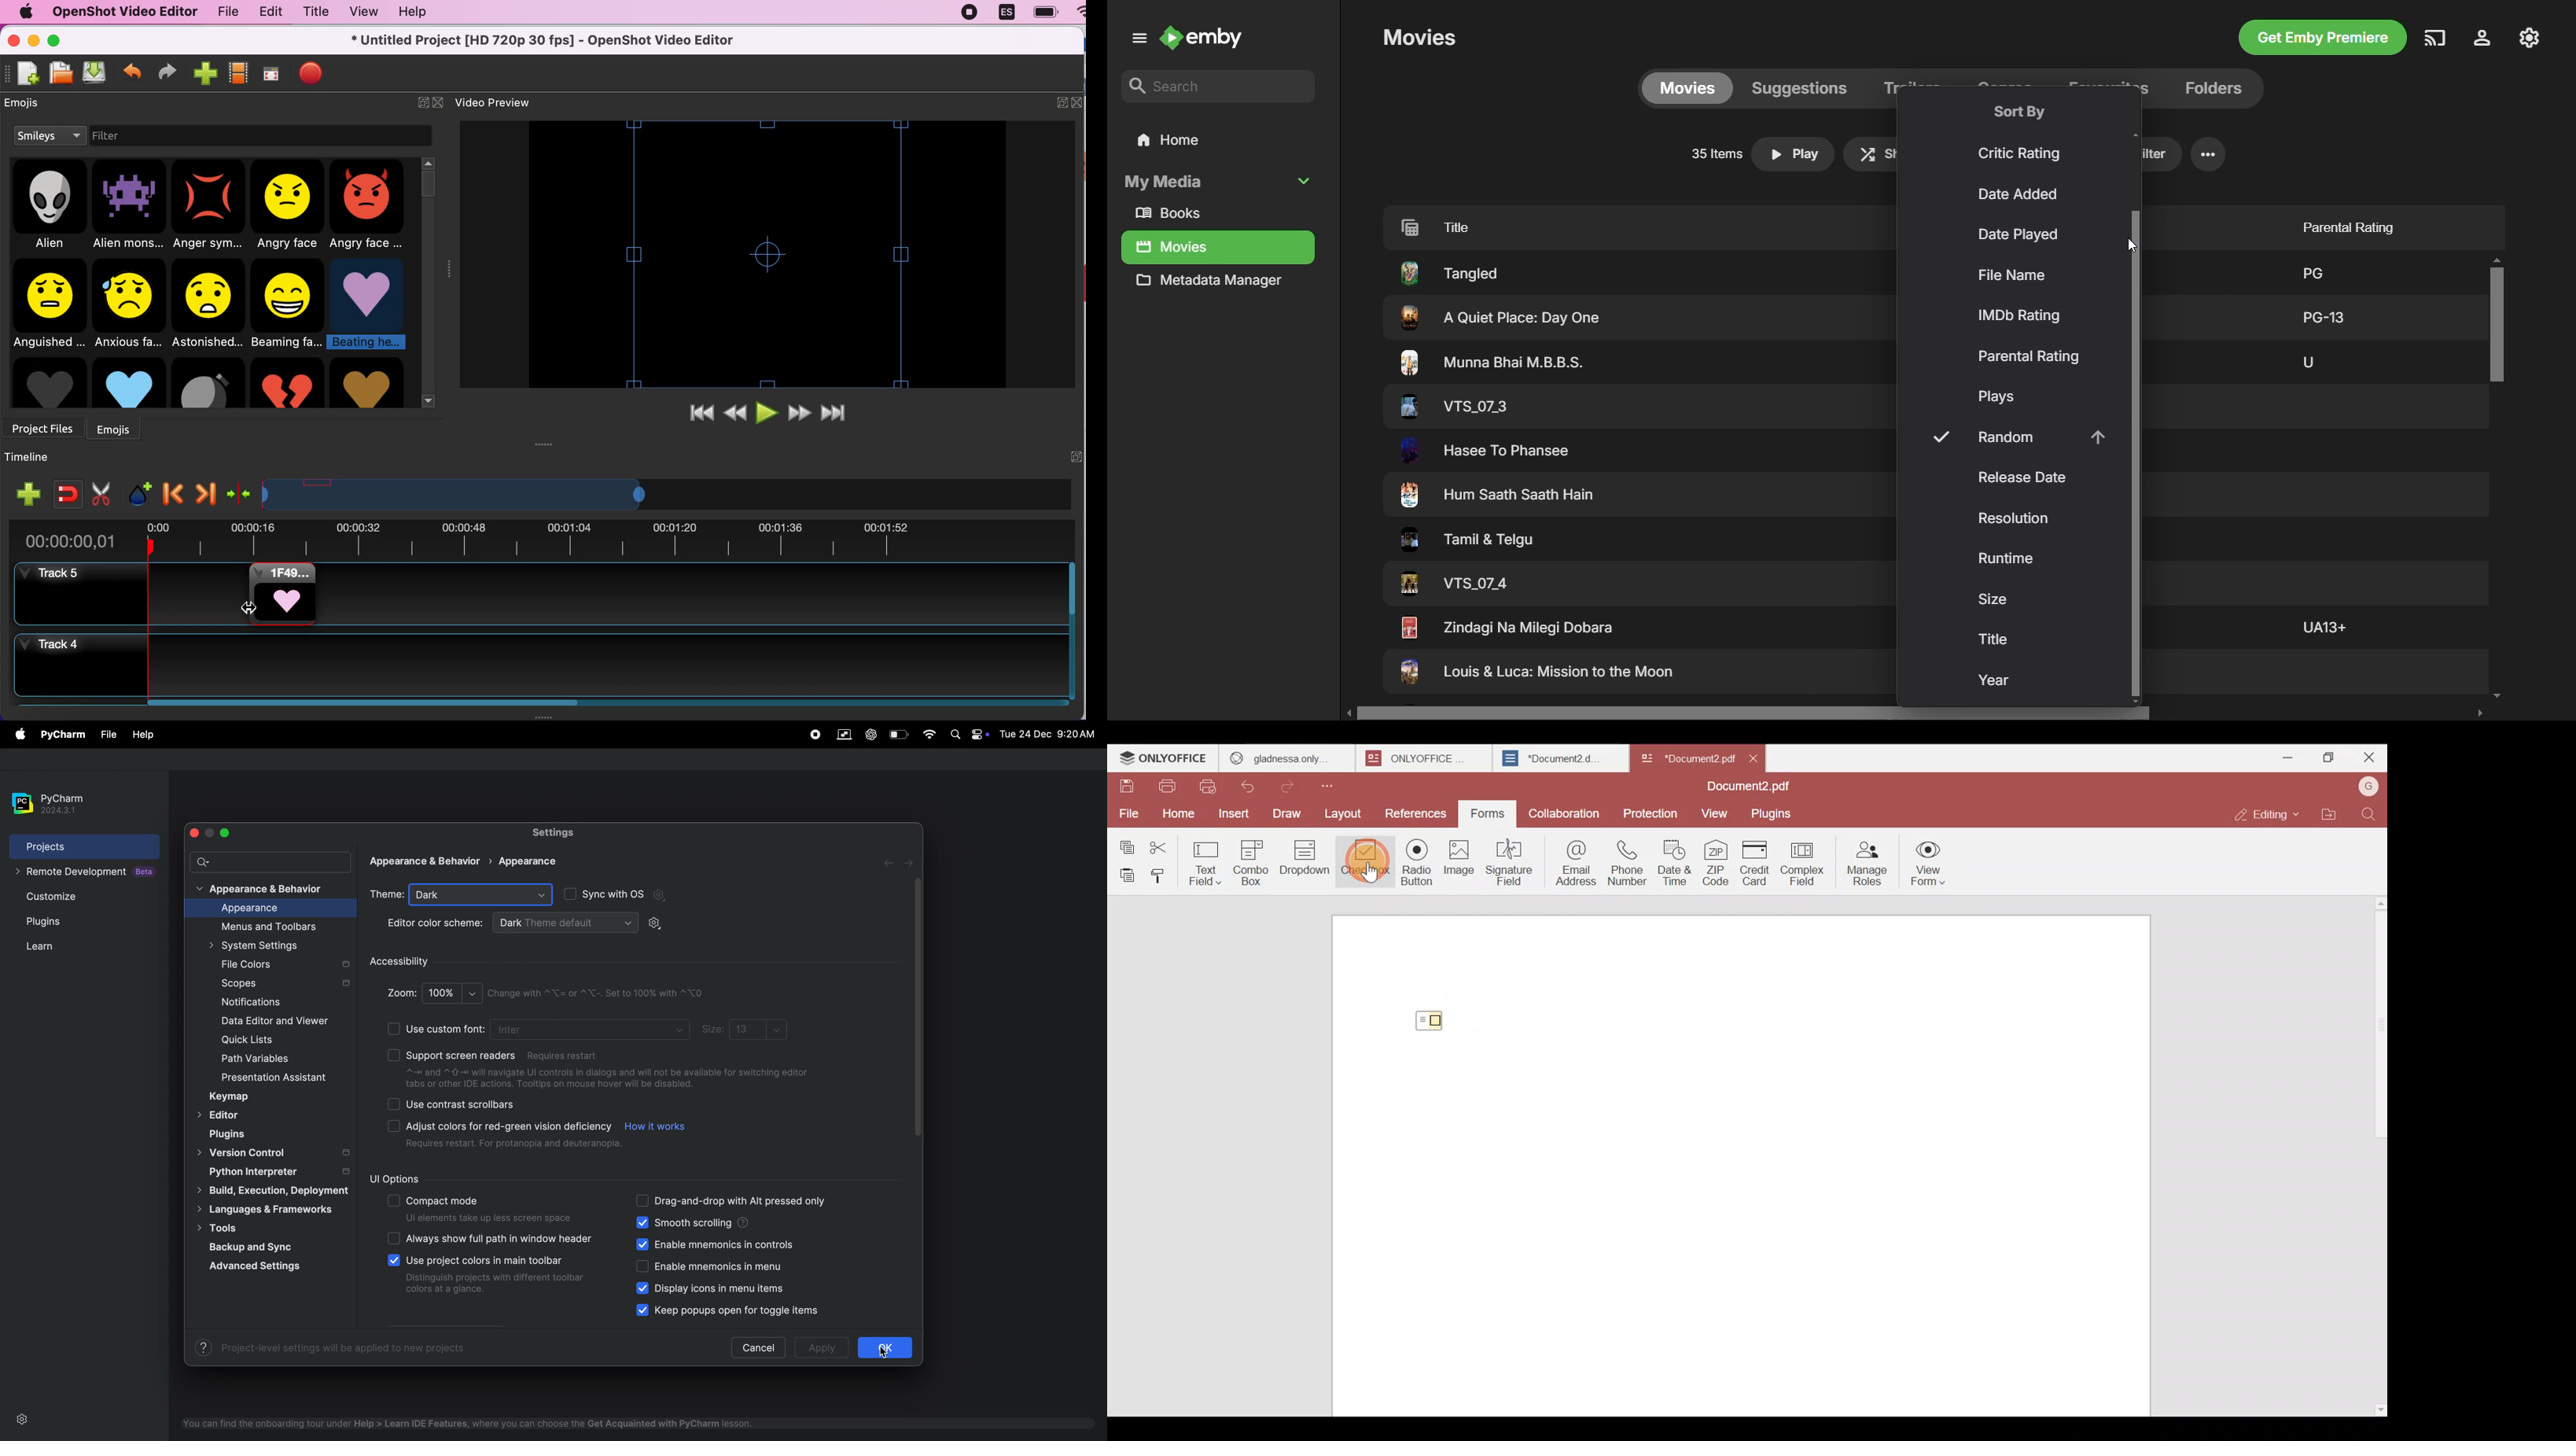  Describe the element at coordinates (507, 102) in the screenshot. I see `video preview` at that location.